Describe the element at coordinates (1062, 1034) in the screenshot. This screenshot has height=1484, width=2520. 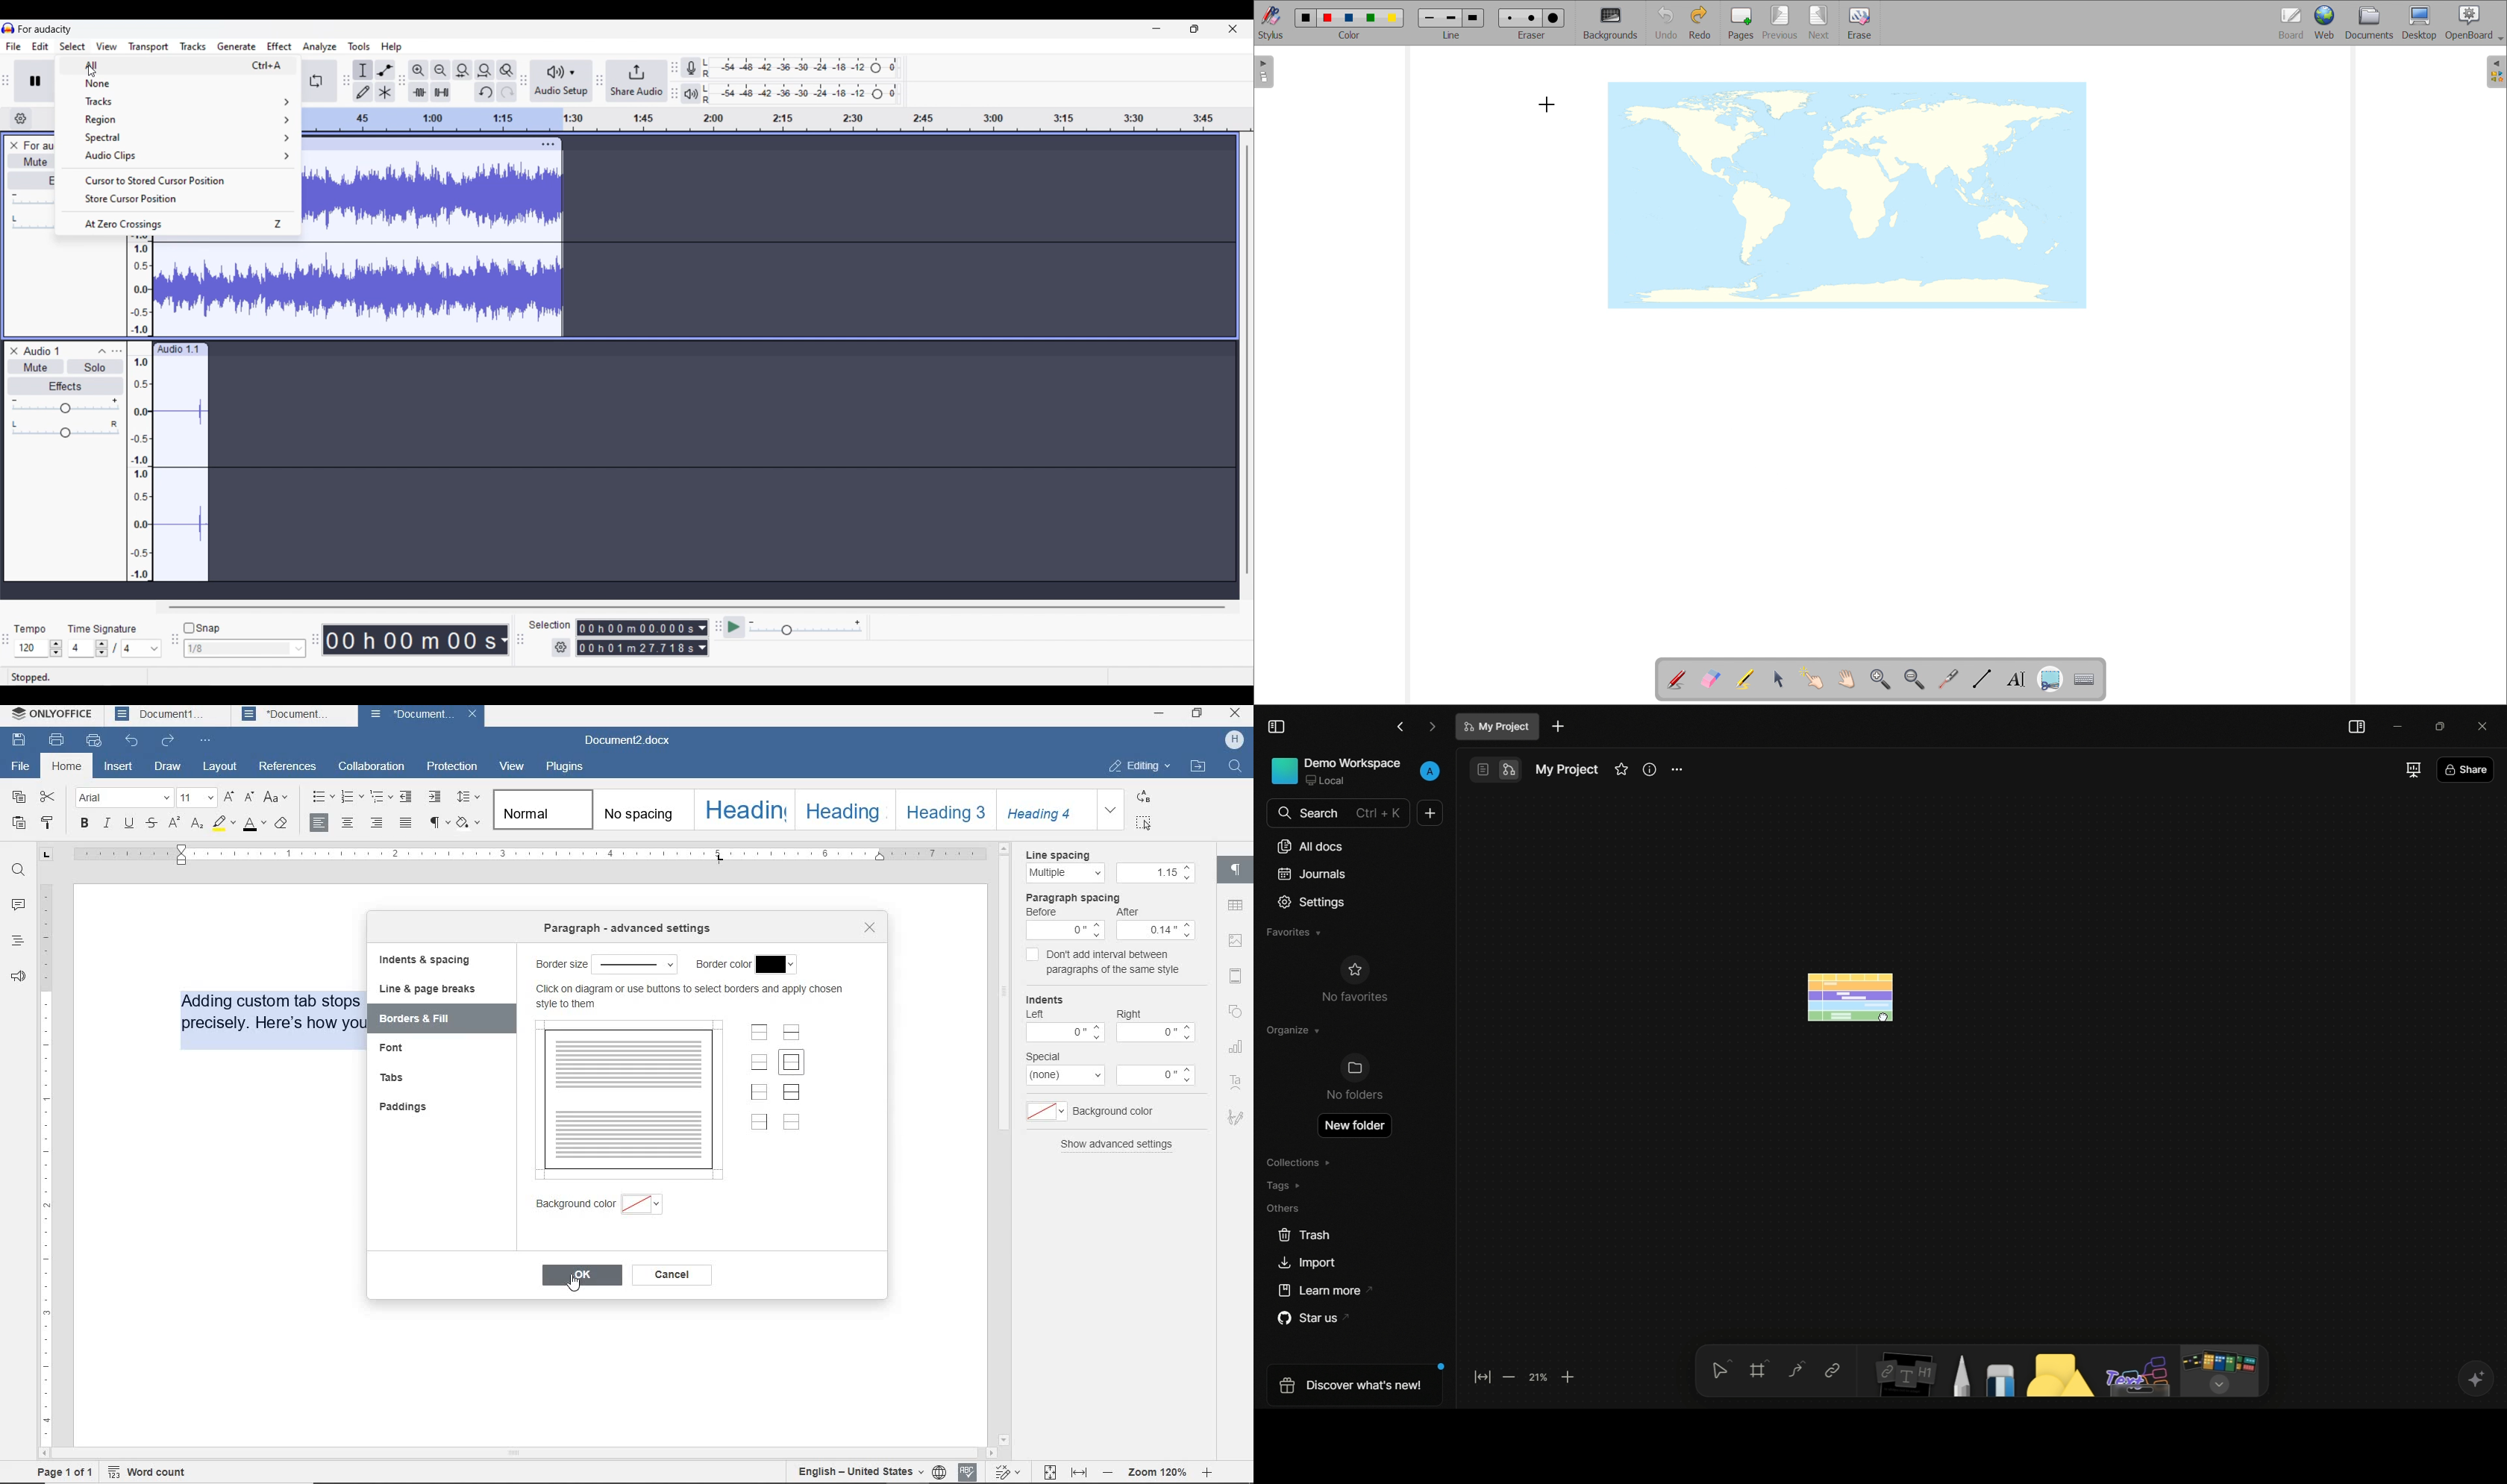
I see `menu` at that location.